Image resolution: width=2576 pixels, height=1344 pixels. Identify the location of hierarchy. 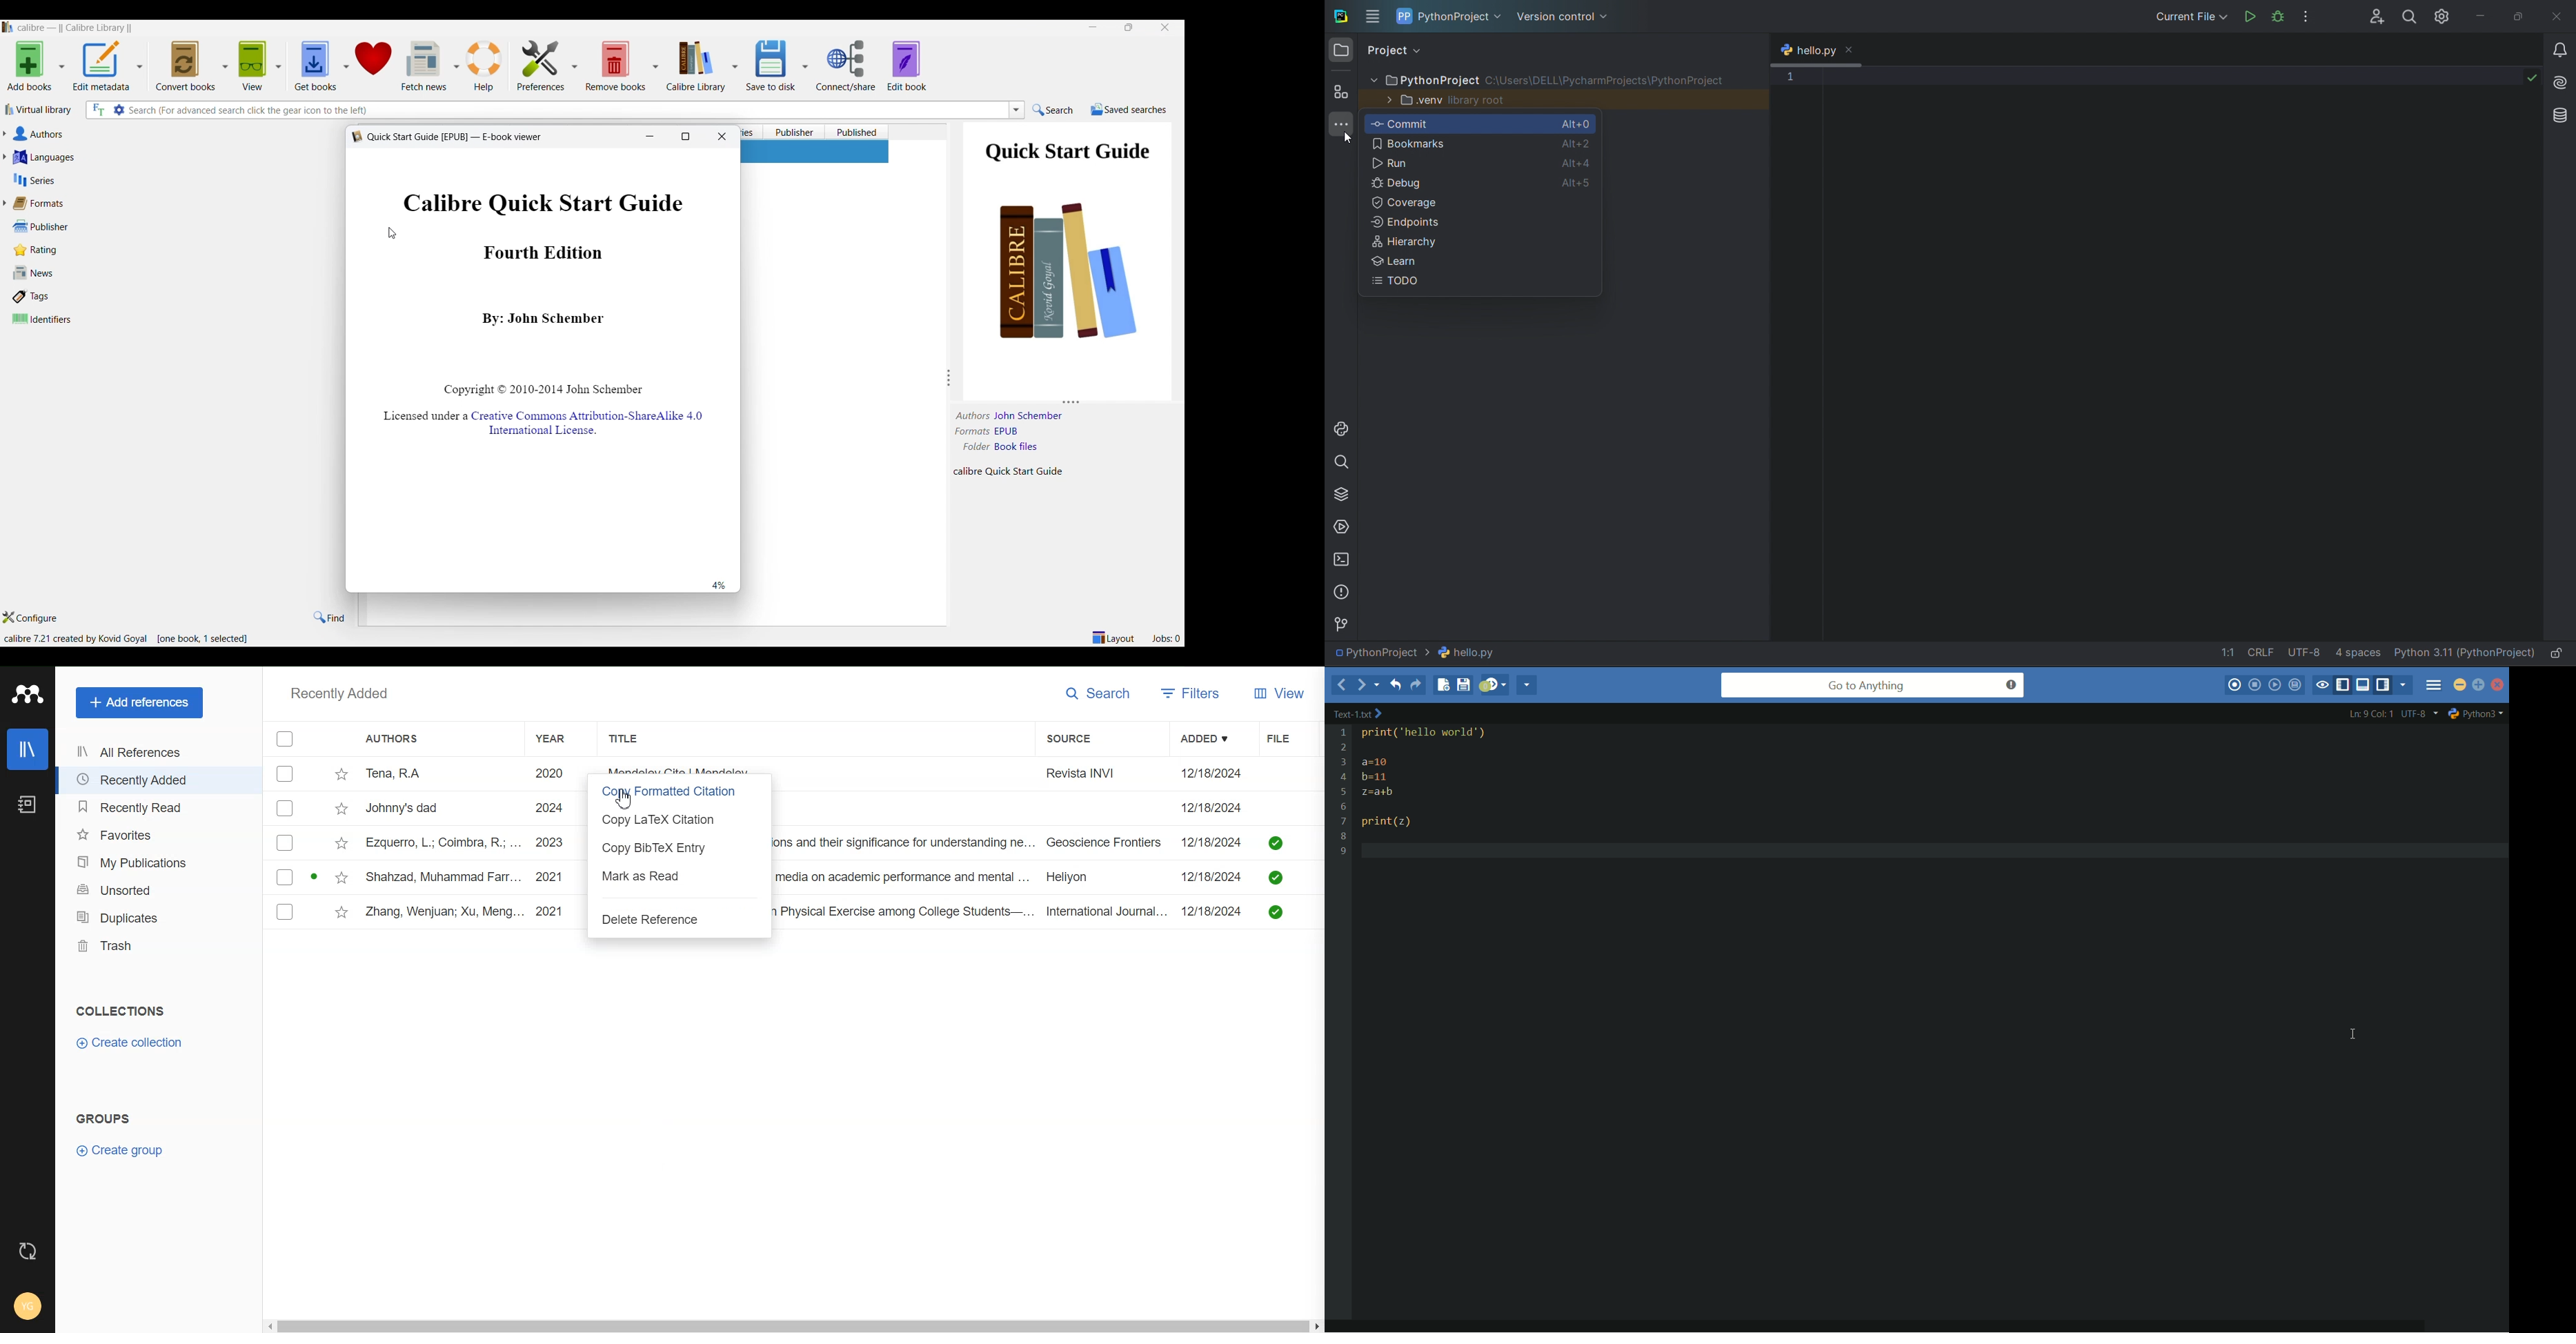
(1478, 239).